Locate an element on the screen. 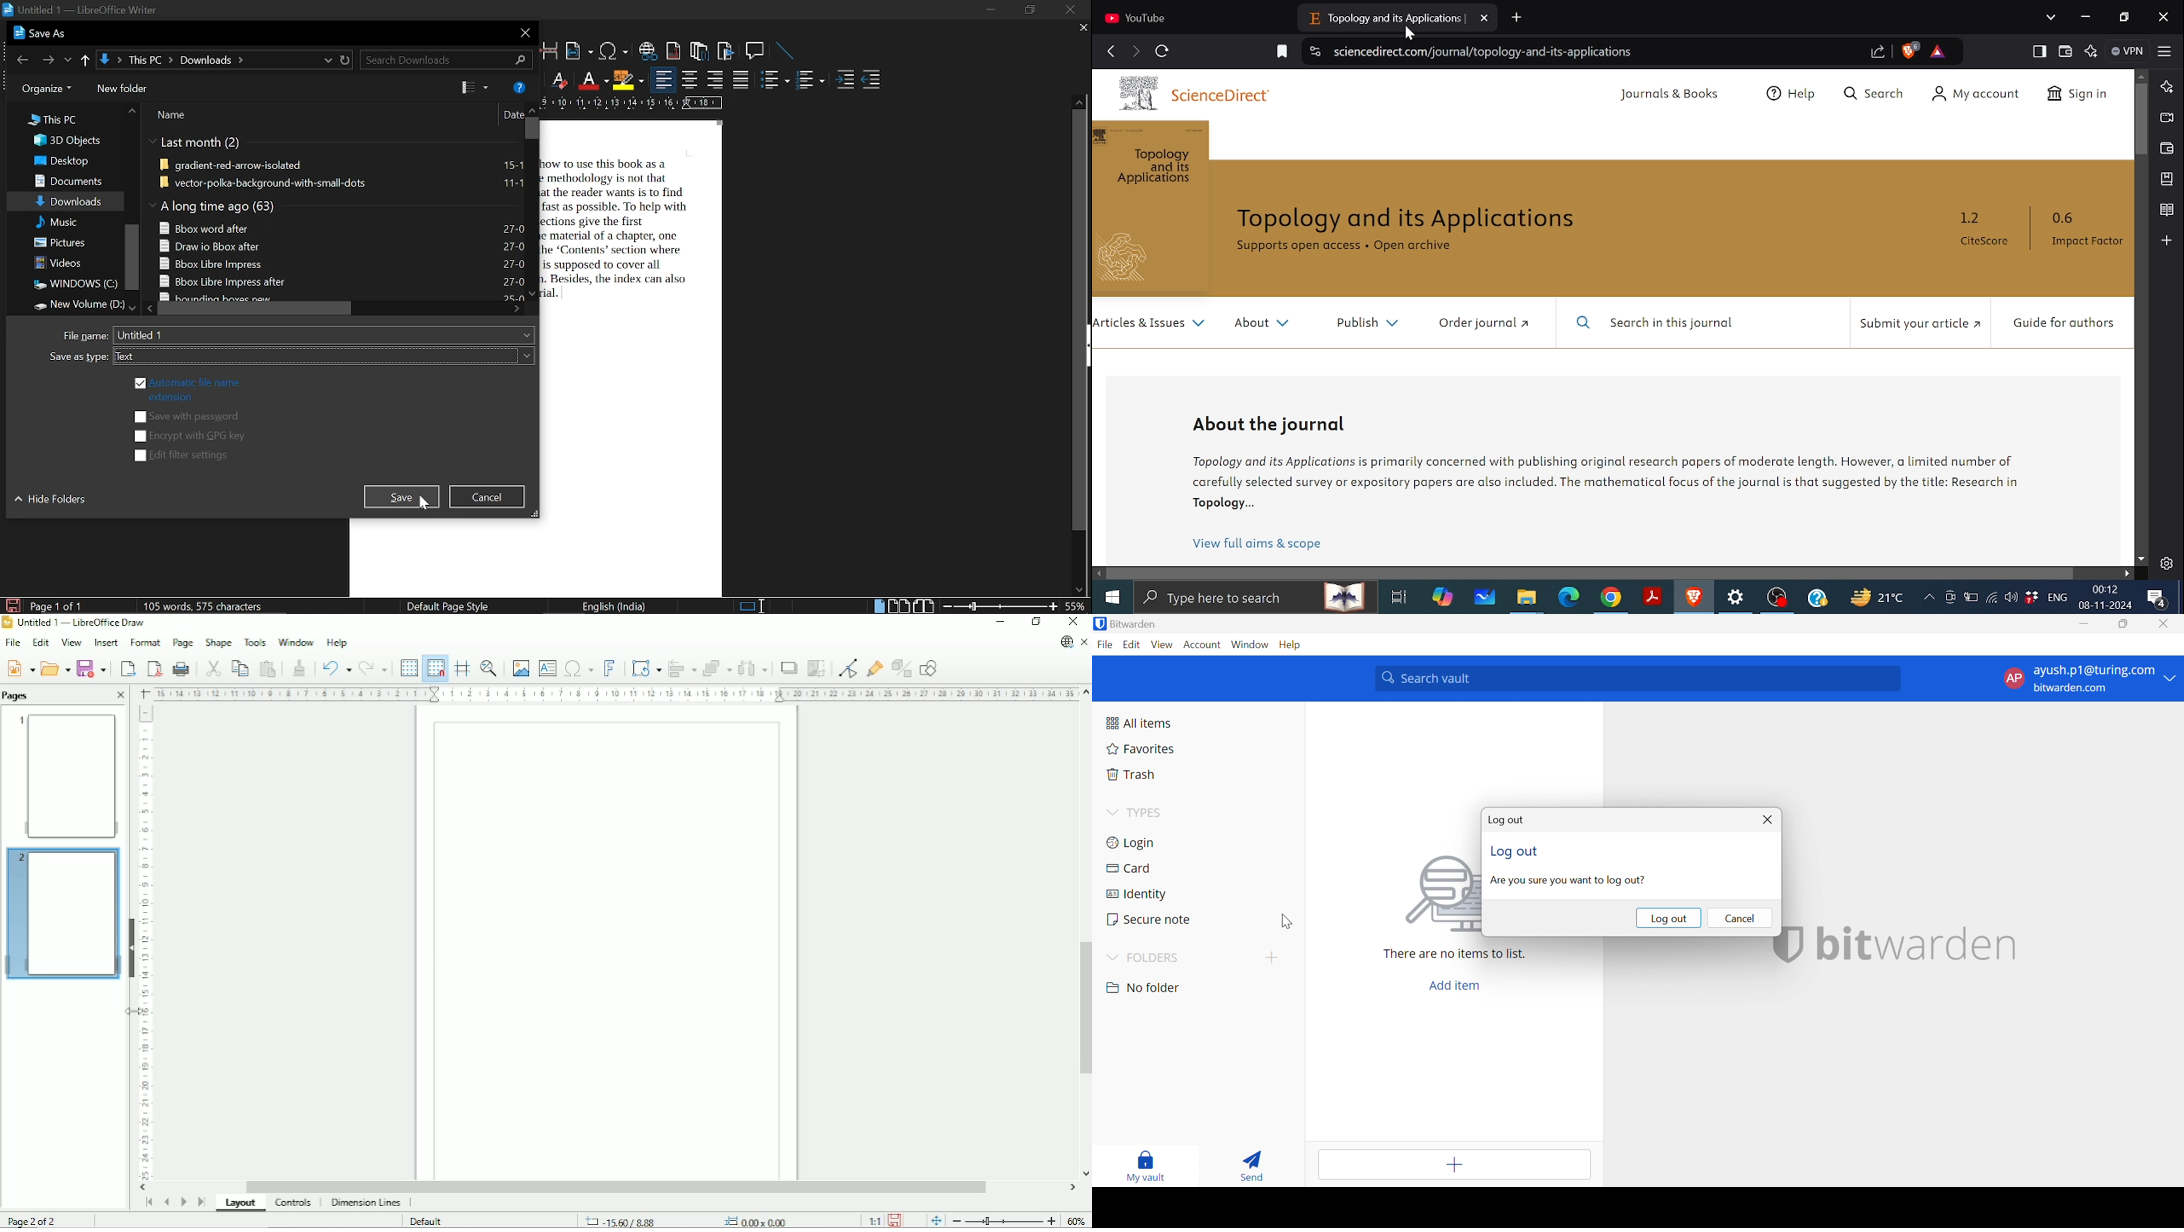 This screenshot has width=2184, height=1232. Horizontal scrollbar is located at coordinates (615, 1187).